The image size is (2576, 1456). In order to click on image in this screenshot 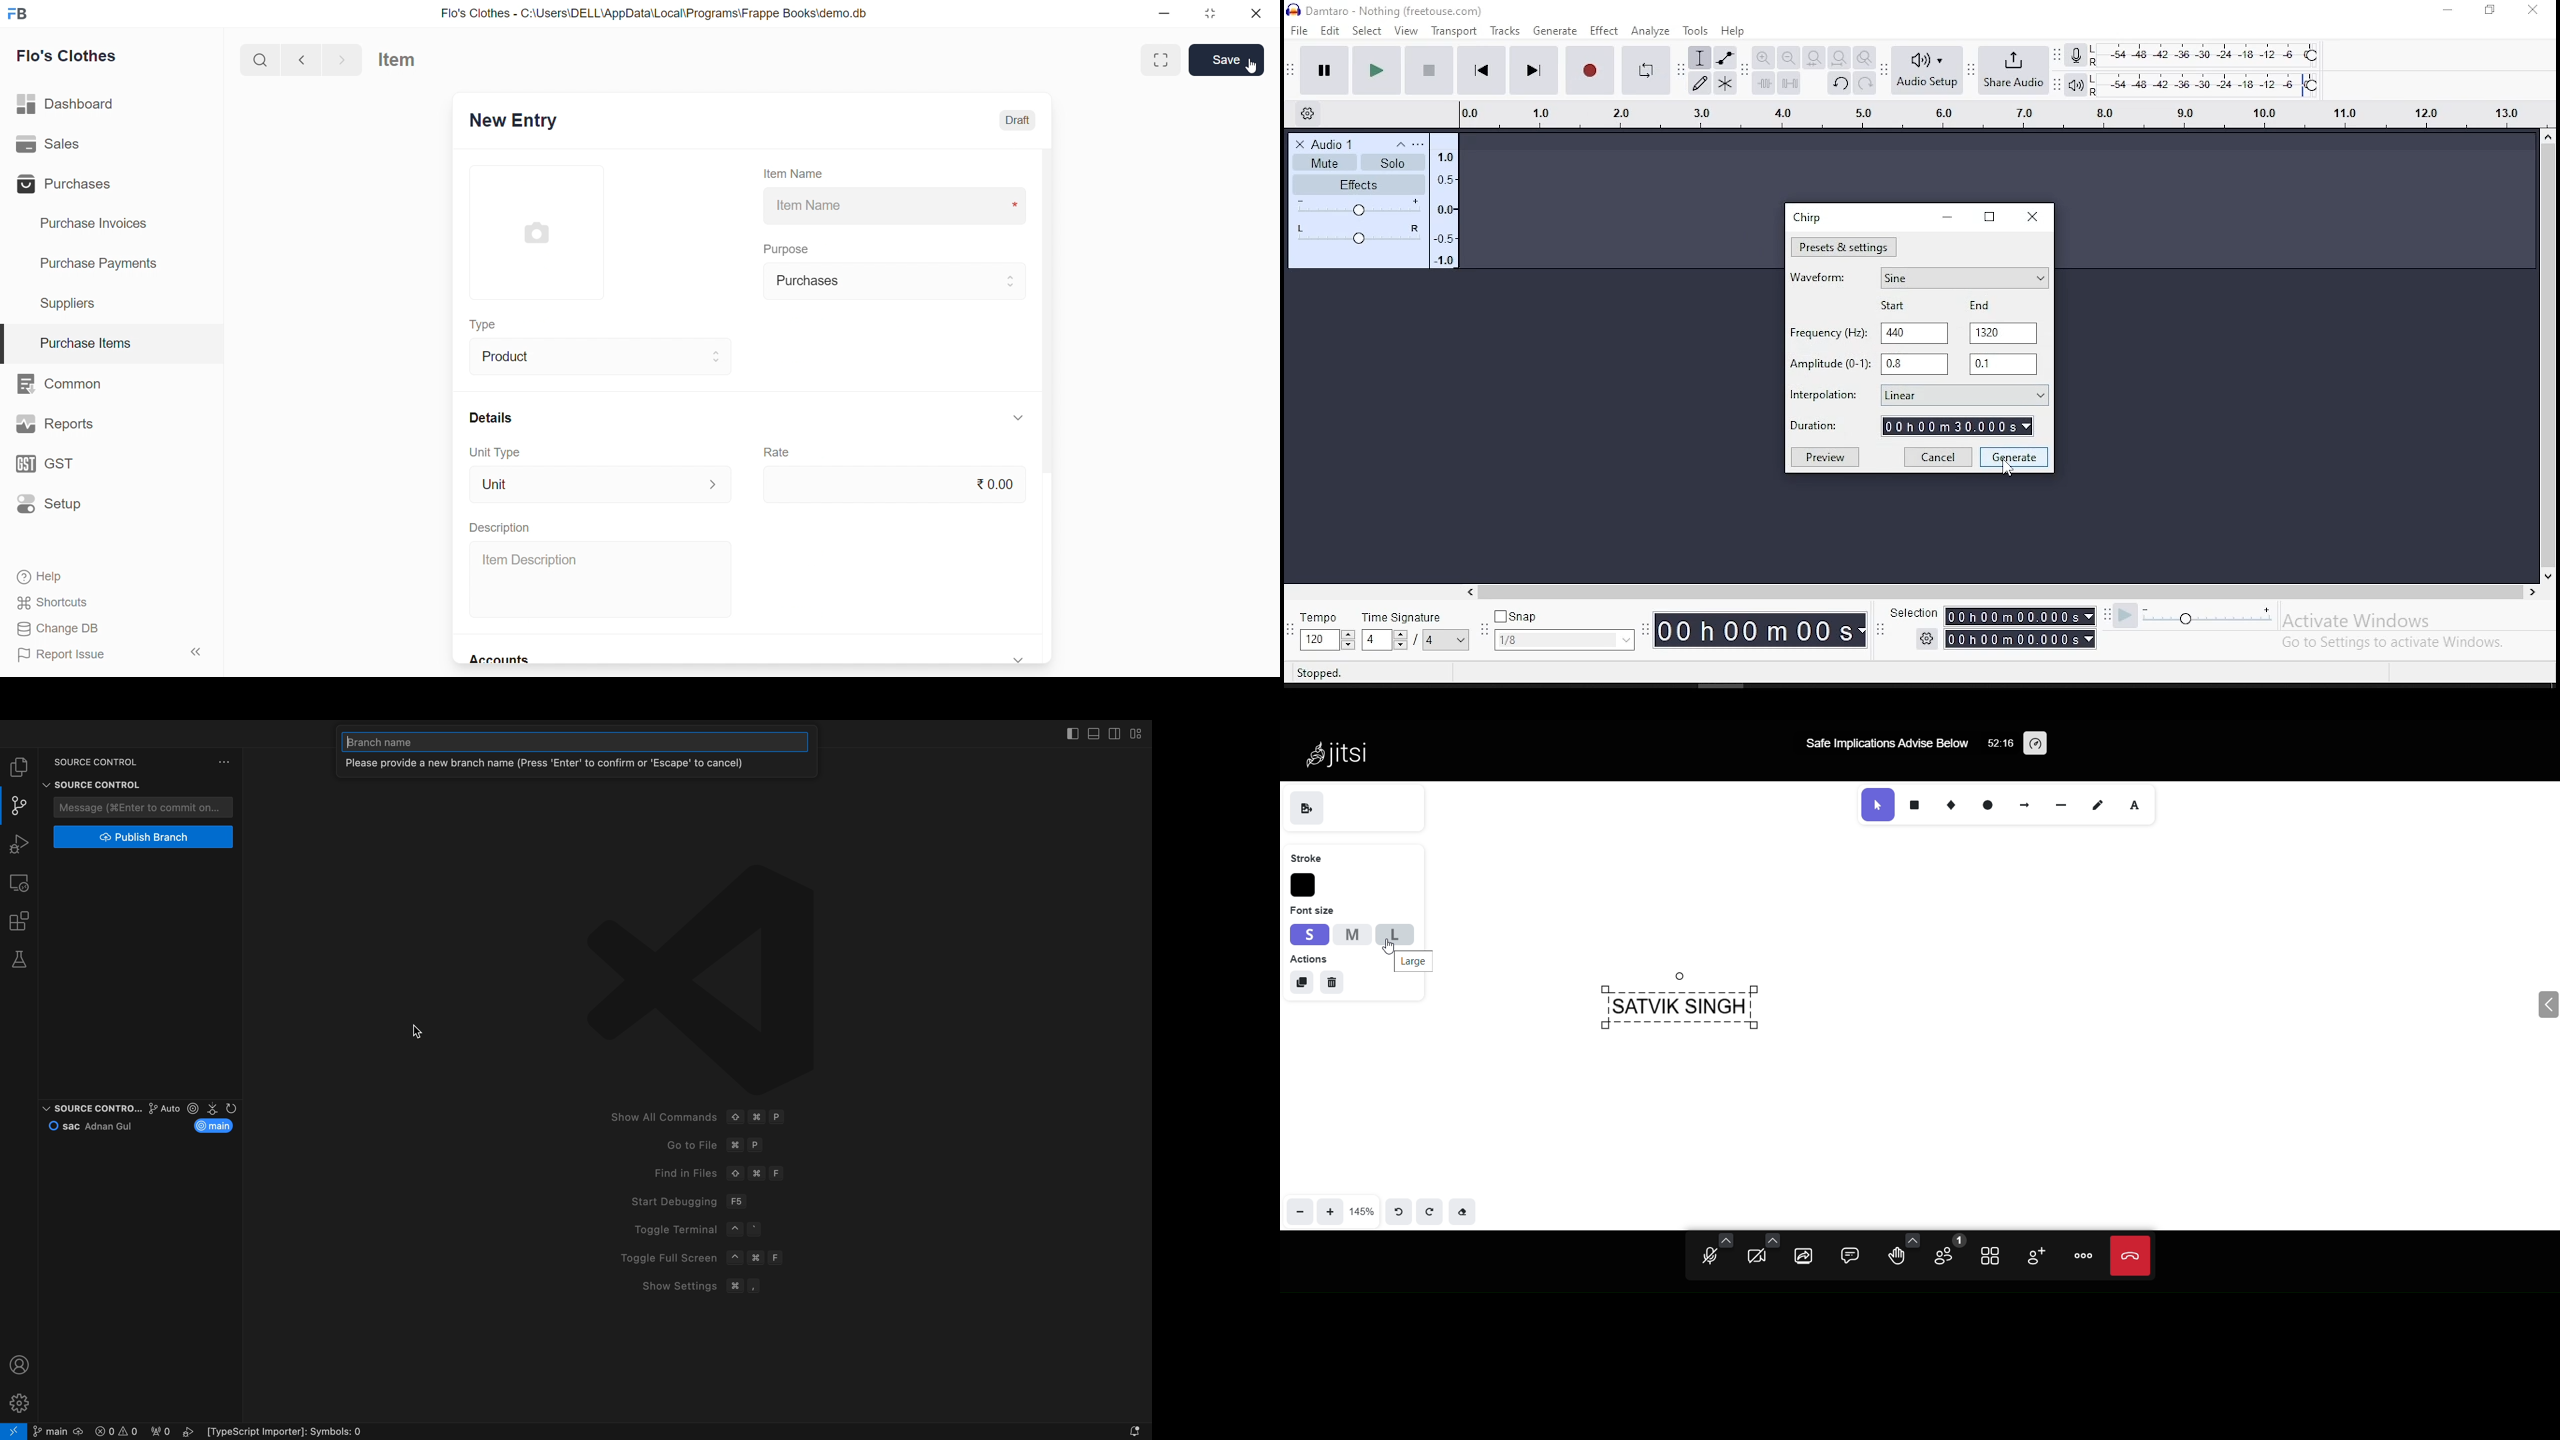, I will do `click(539, 233)`.